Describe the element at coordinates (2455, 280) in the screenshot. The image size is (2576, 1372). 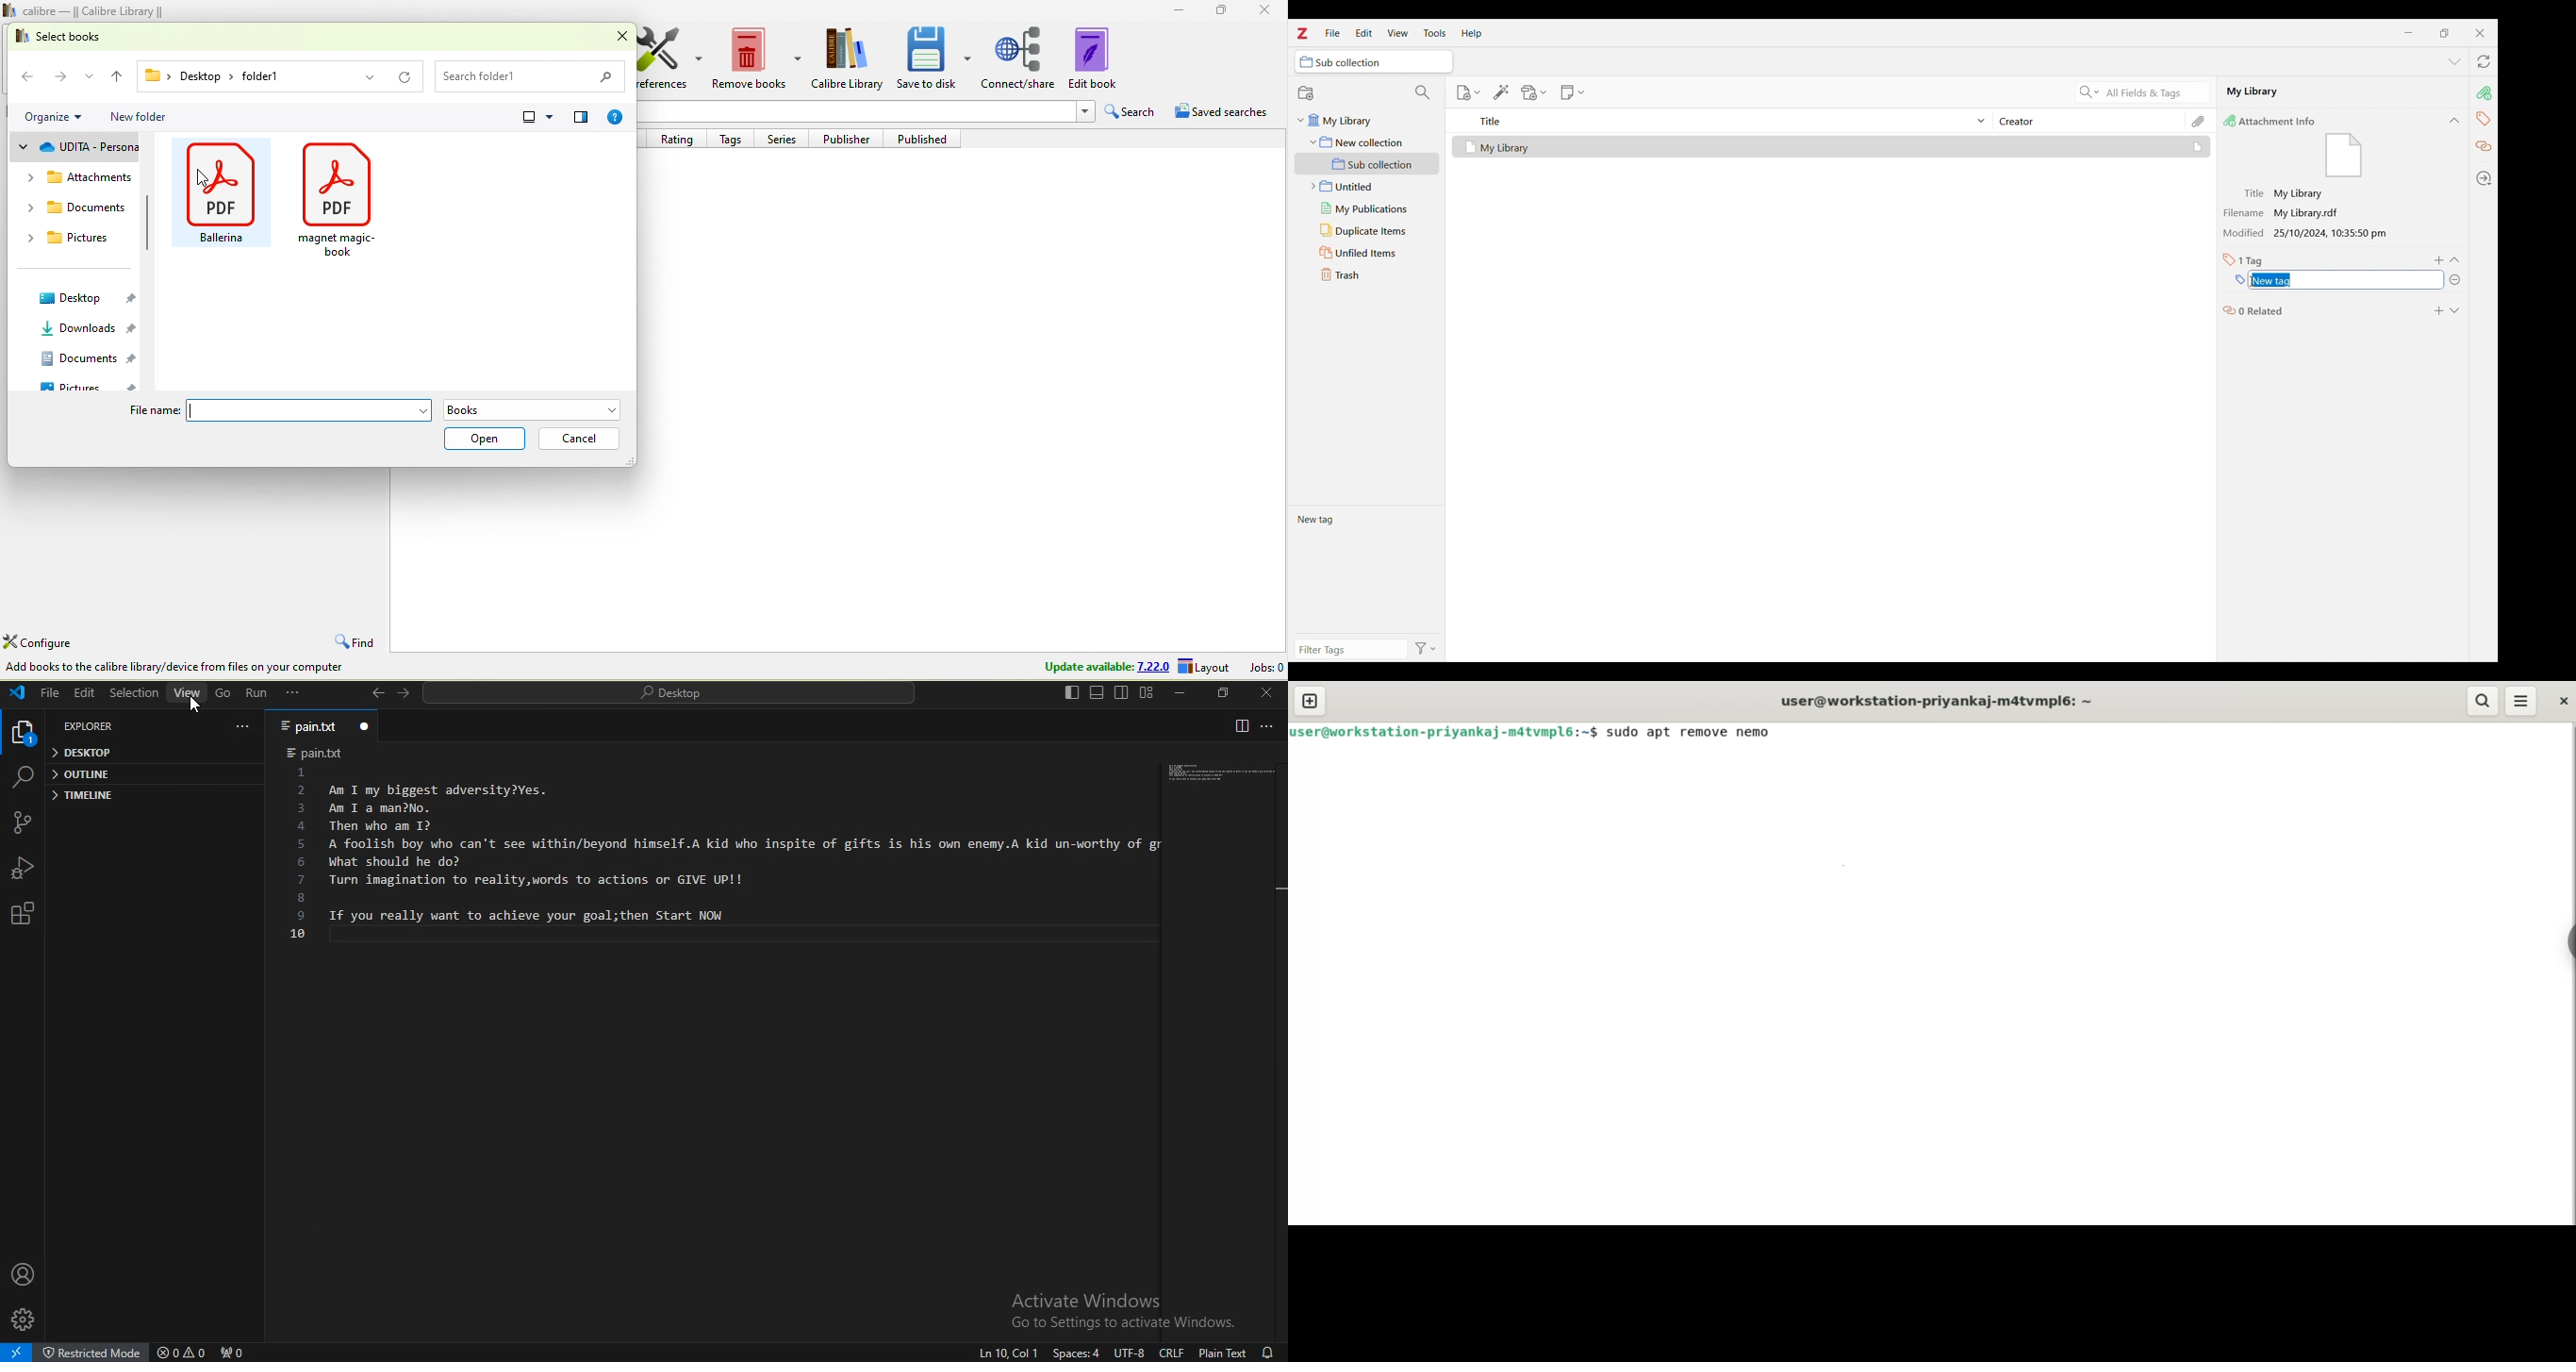
I see `Remove` at that location.